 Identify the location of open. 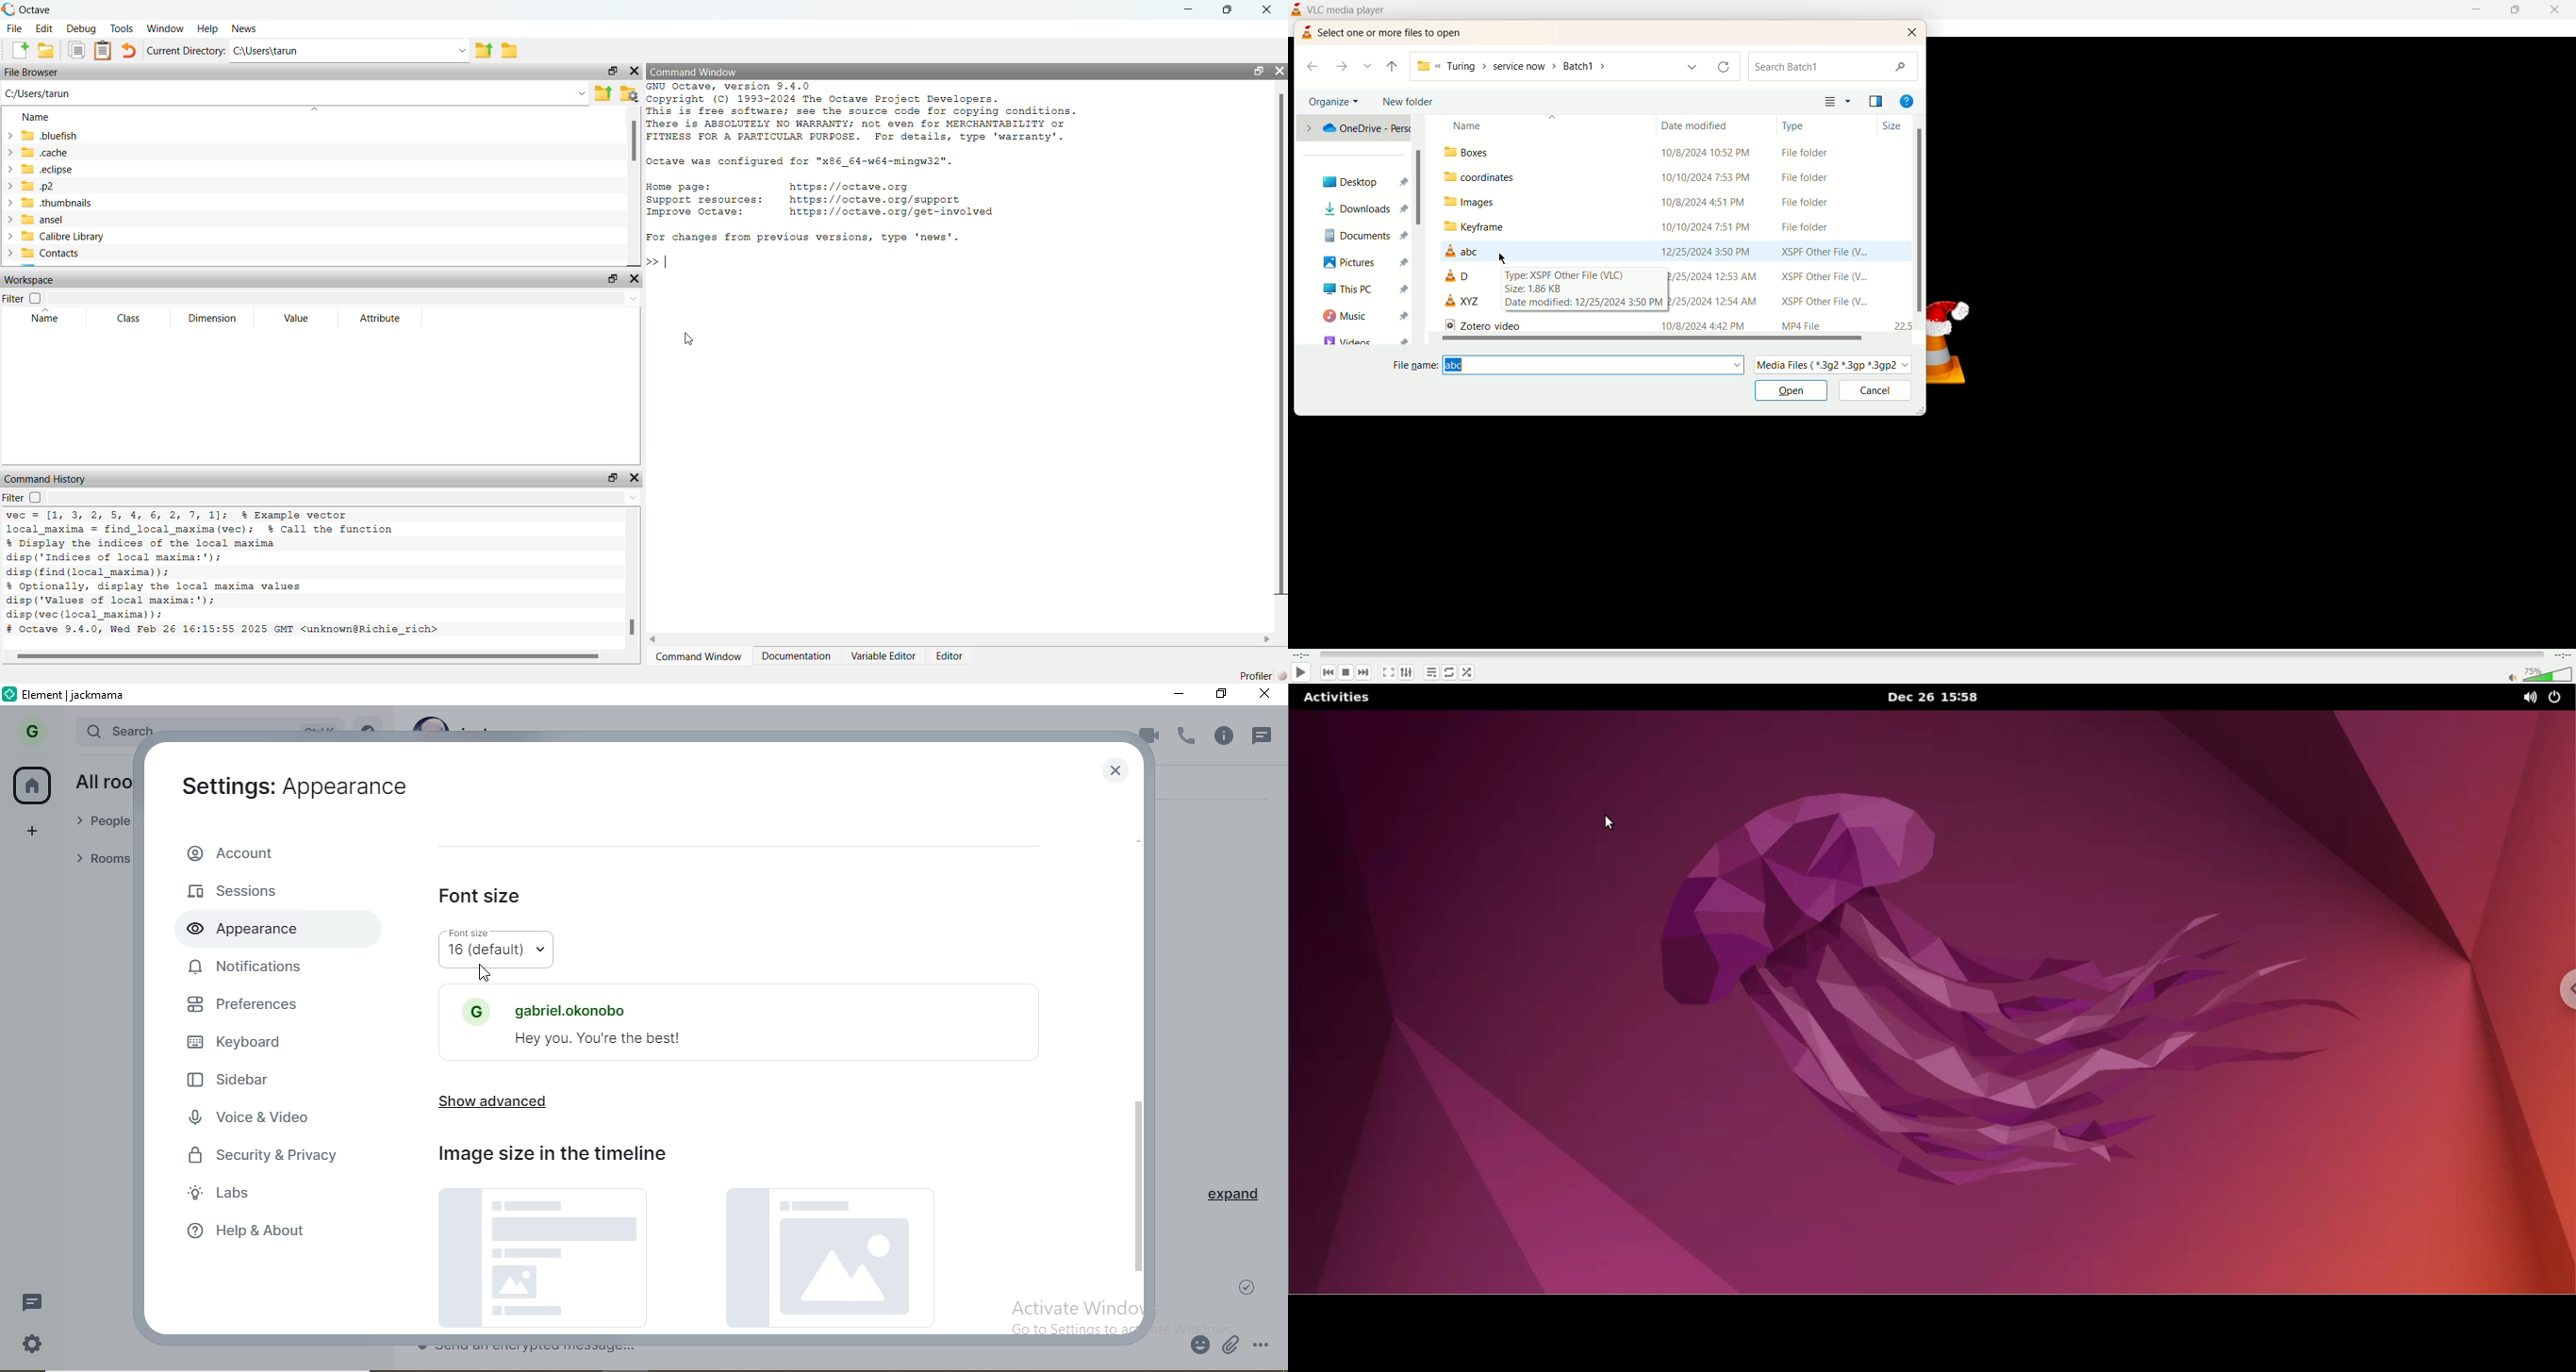
(1792, 391).